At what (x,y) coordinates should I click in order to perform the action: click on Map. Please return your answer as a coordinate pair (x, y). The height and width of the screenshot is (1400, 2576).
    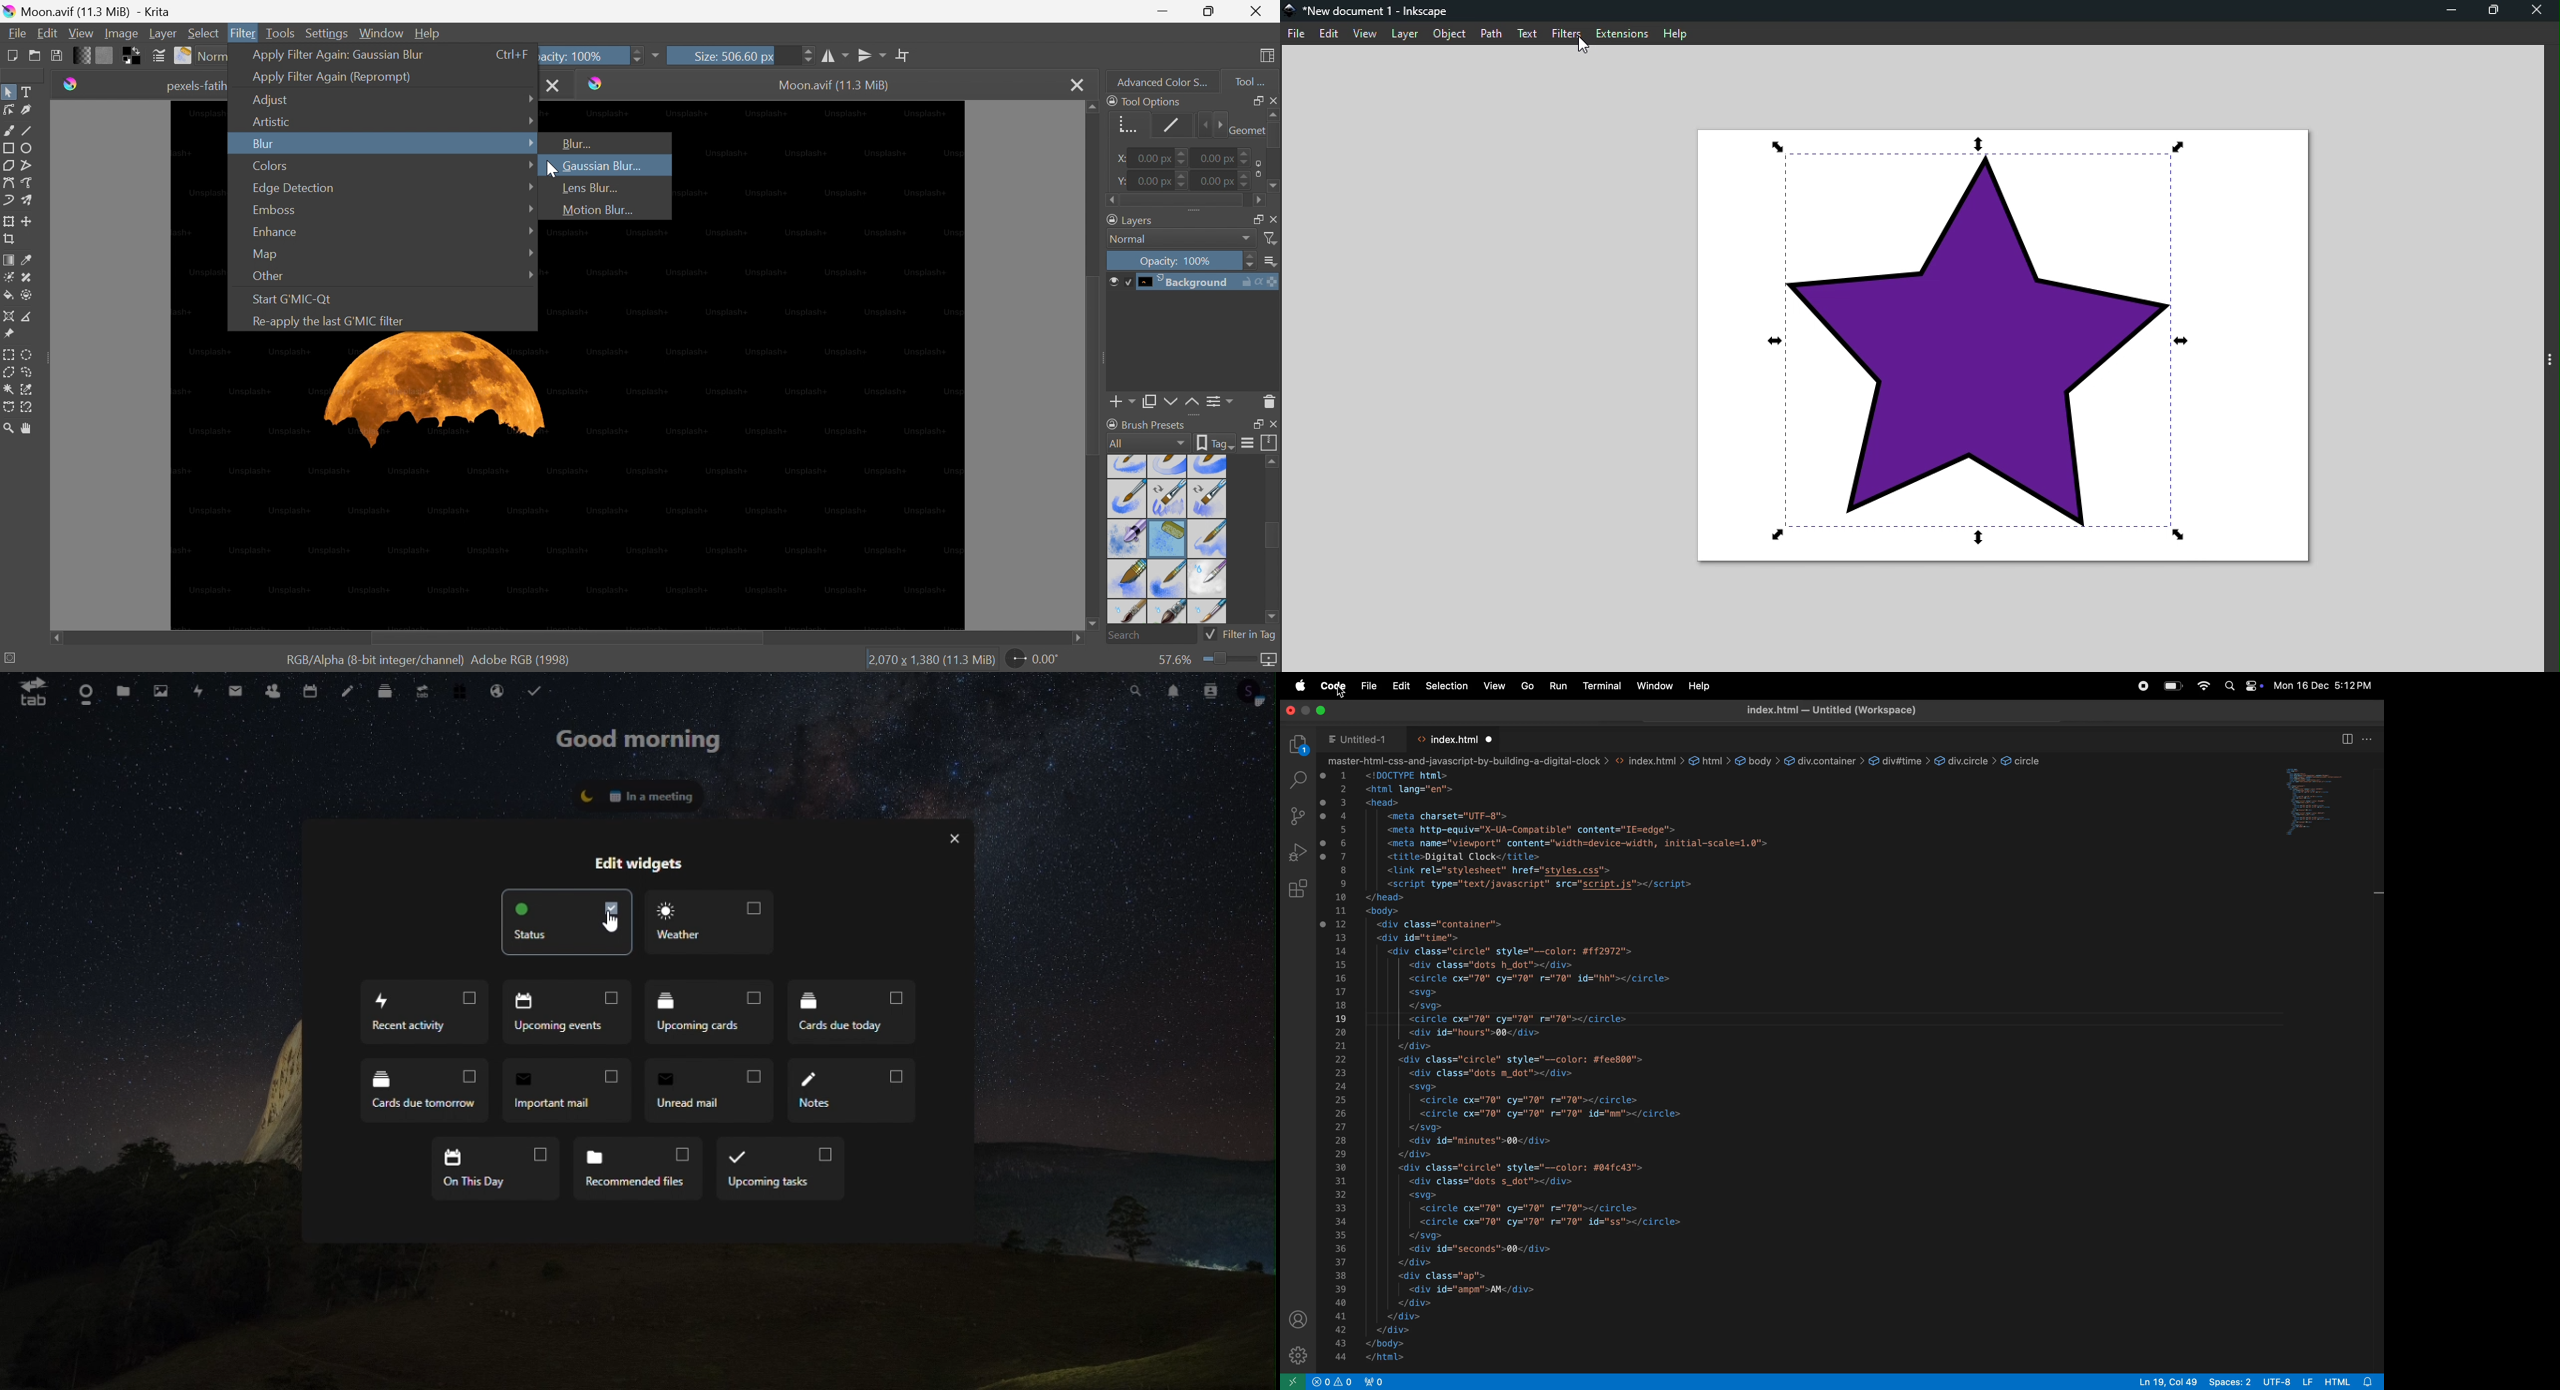
    Looking at the image, I should click on (263, 253).